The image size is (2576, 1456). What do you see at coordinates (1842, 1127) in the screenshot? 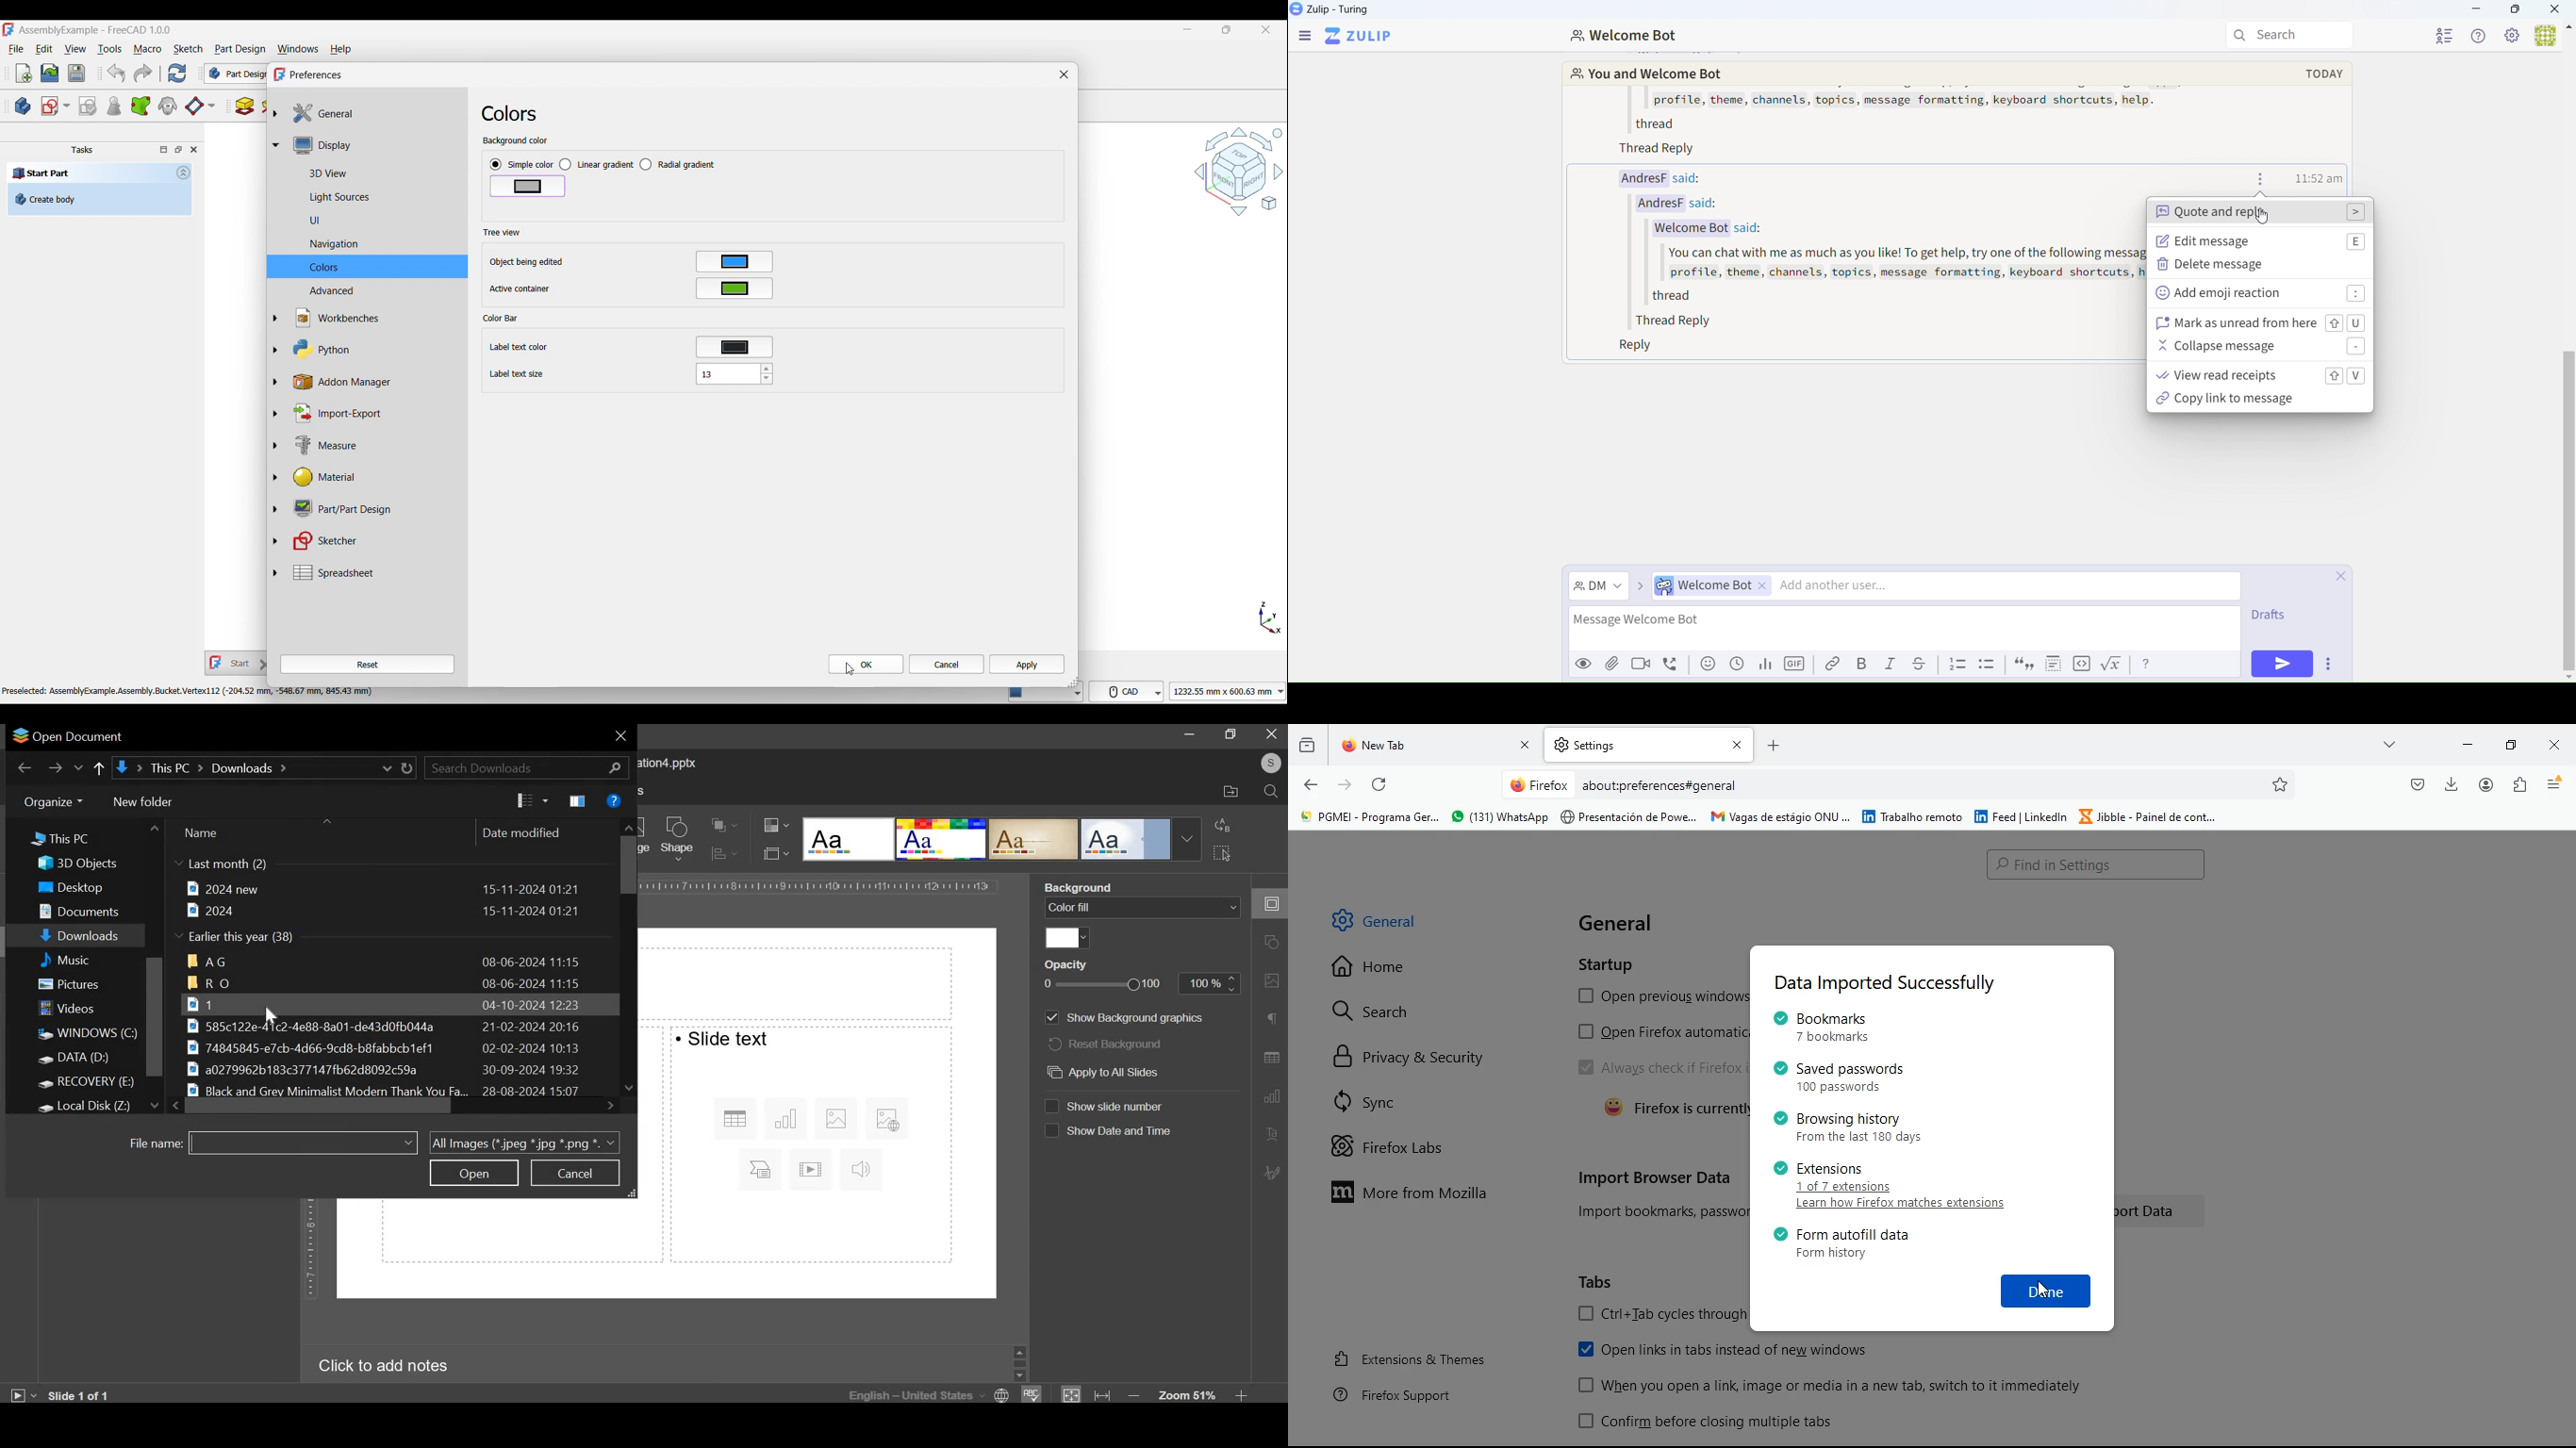
I see `© Browsing history
From the last 180 days.` at bounding box center [1842, 1127].